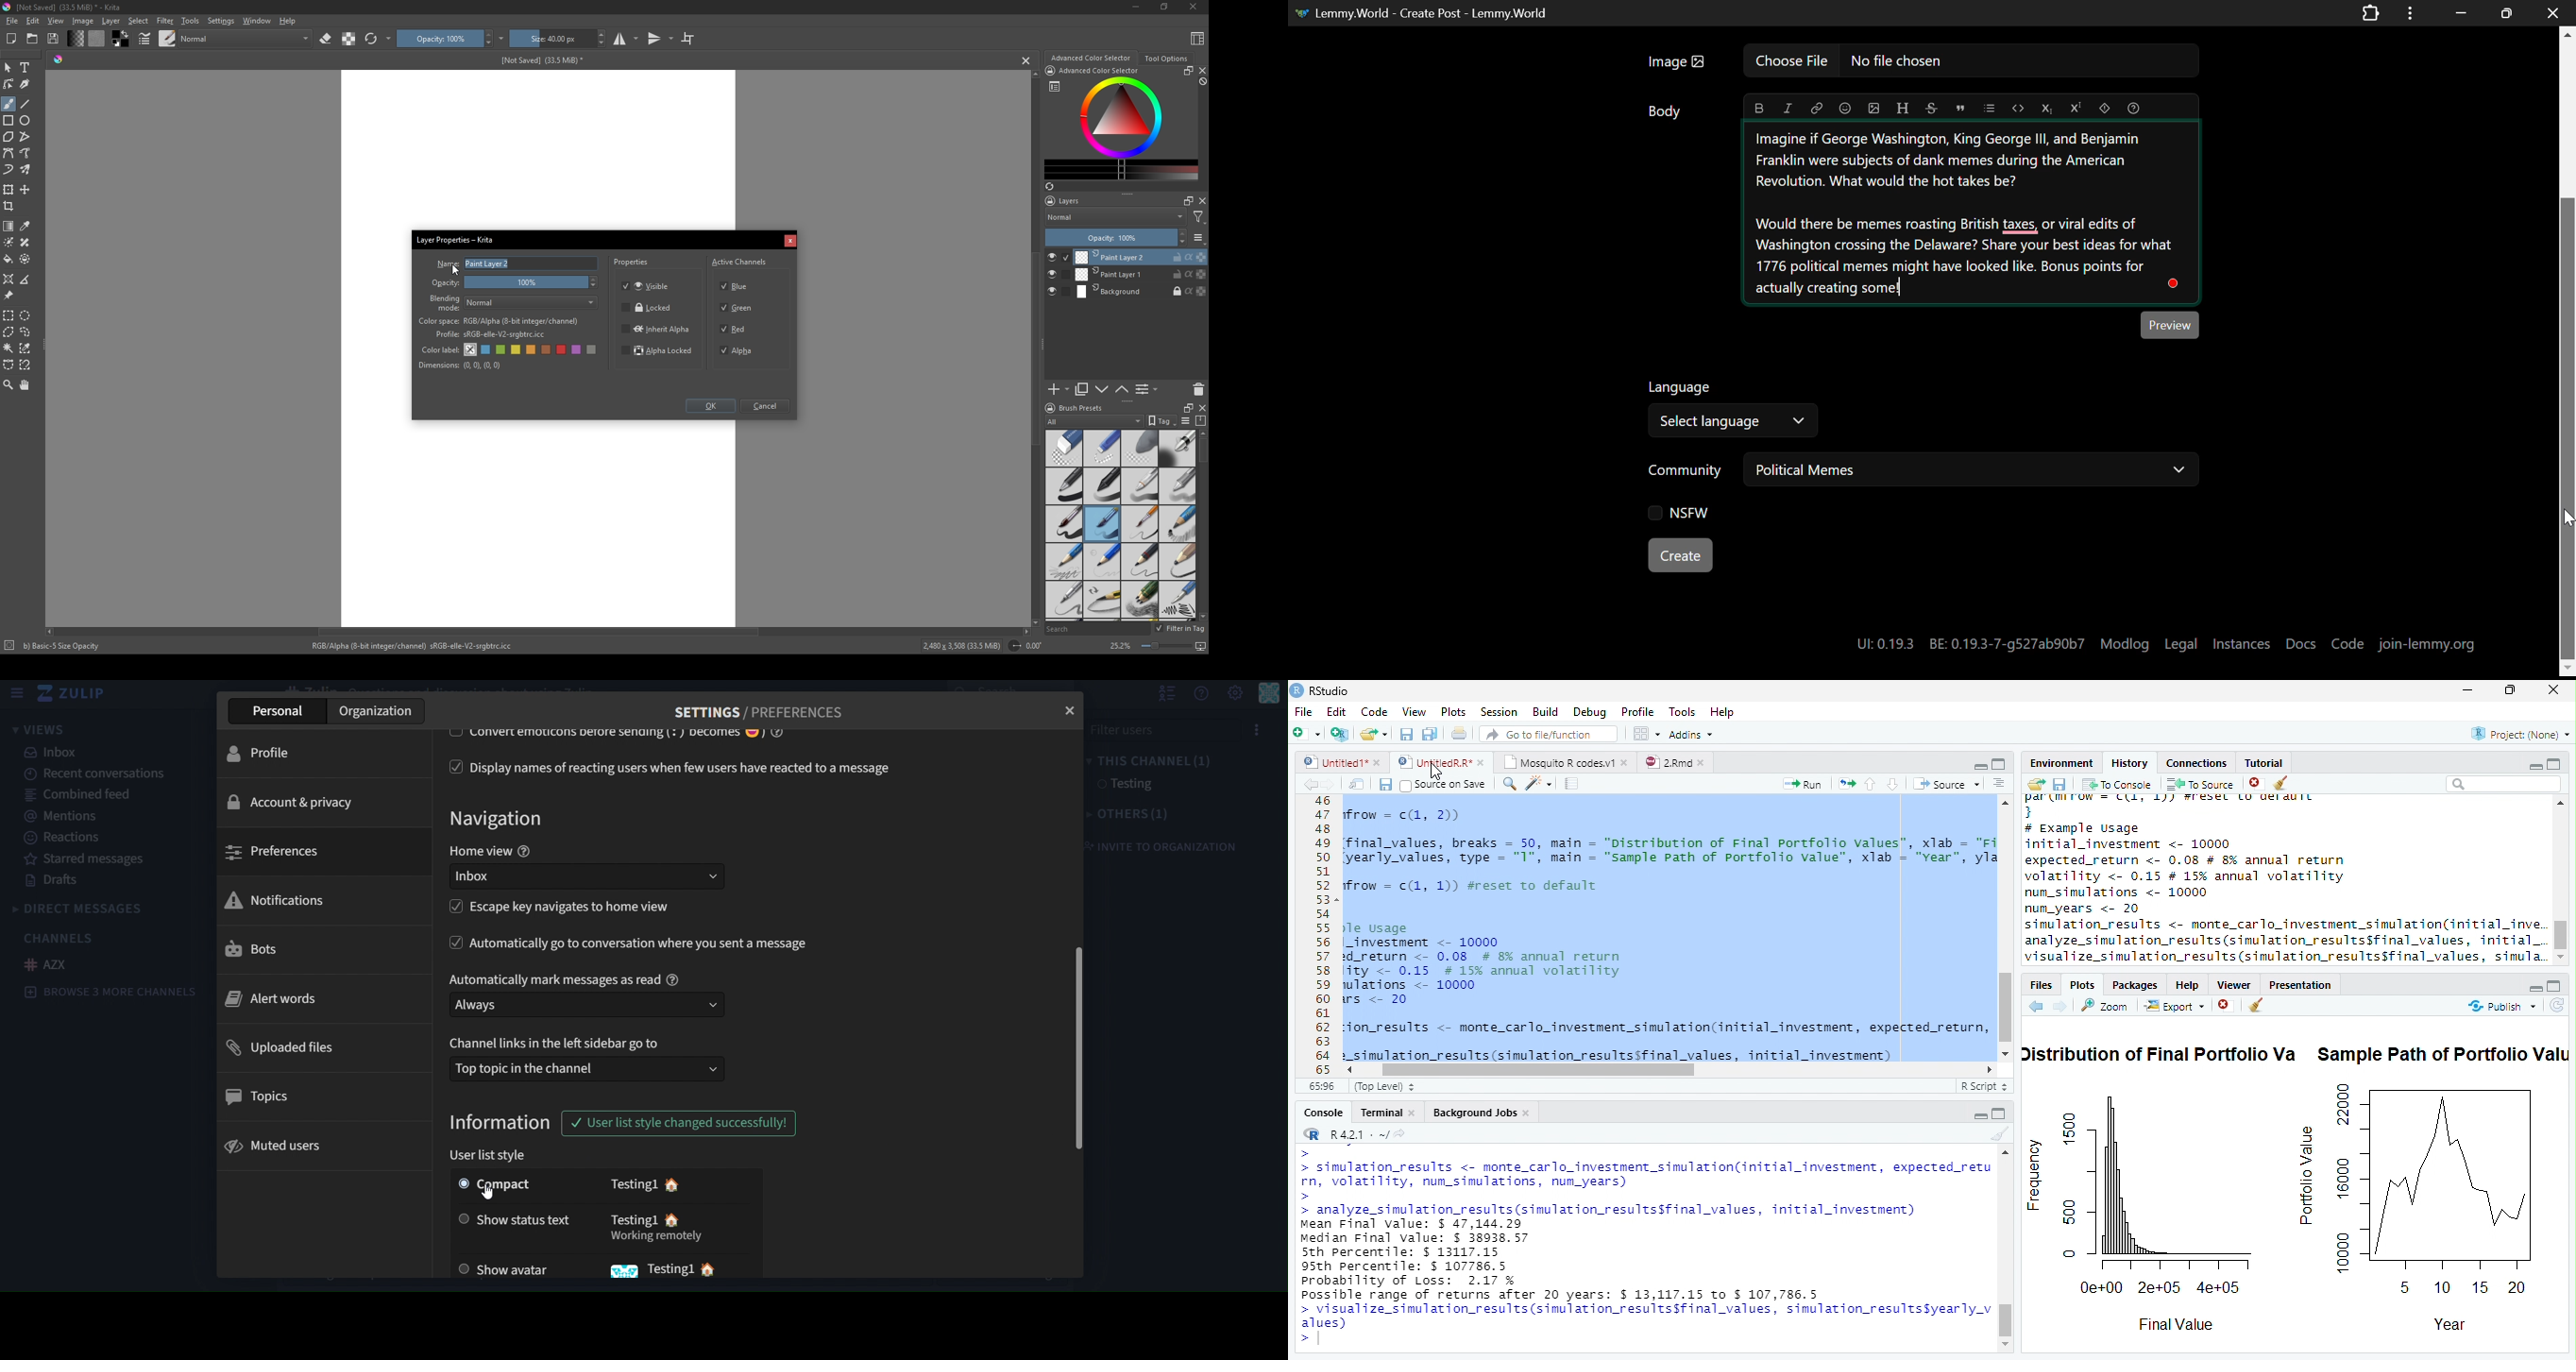 Image resolution: width=2576 pixels, height=1372 pixels. What do you see at coordinates (491, 1189) in the screenshot?
I see `cursor` at bounding box center [491, 1189].